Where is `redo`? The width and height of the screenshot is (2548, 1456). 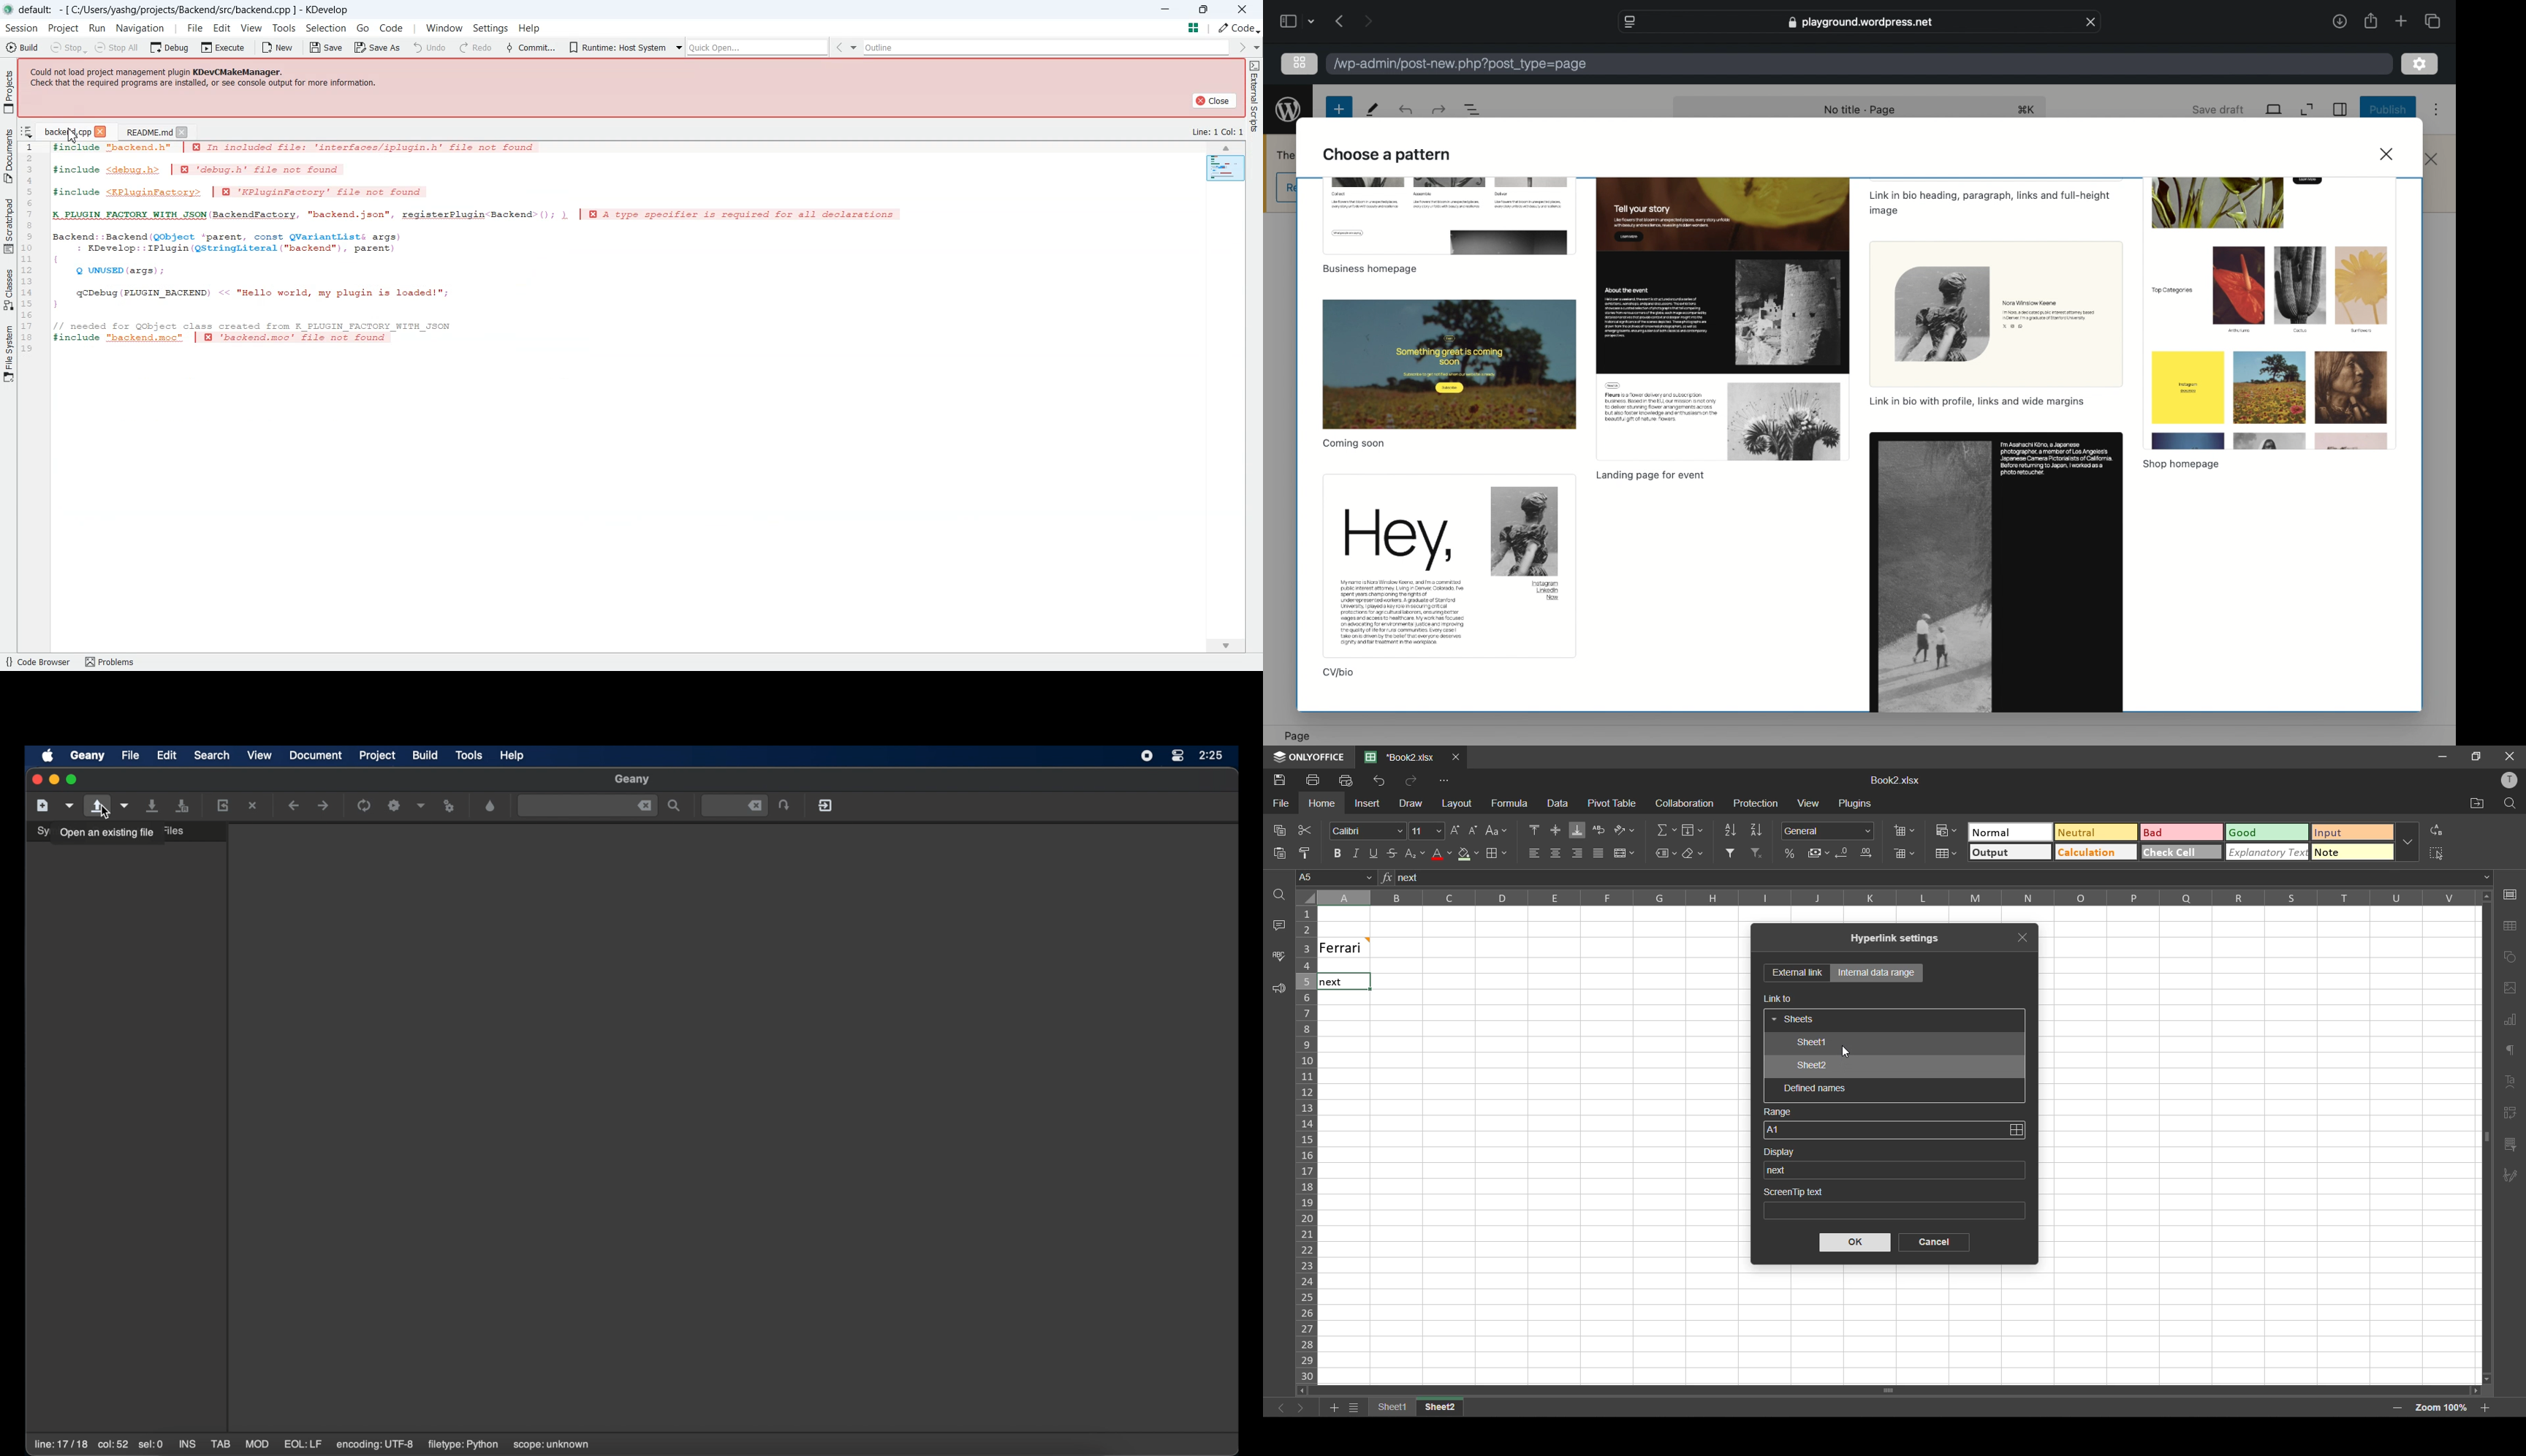
redo is located at coordinates (1413, 780).